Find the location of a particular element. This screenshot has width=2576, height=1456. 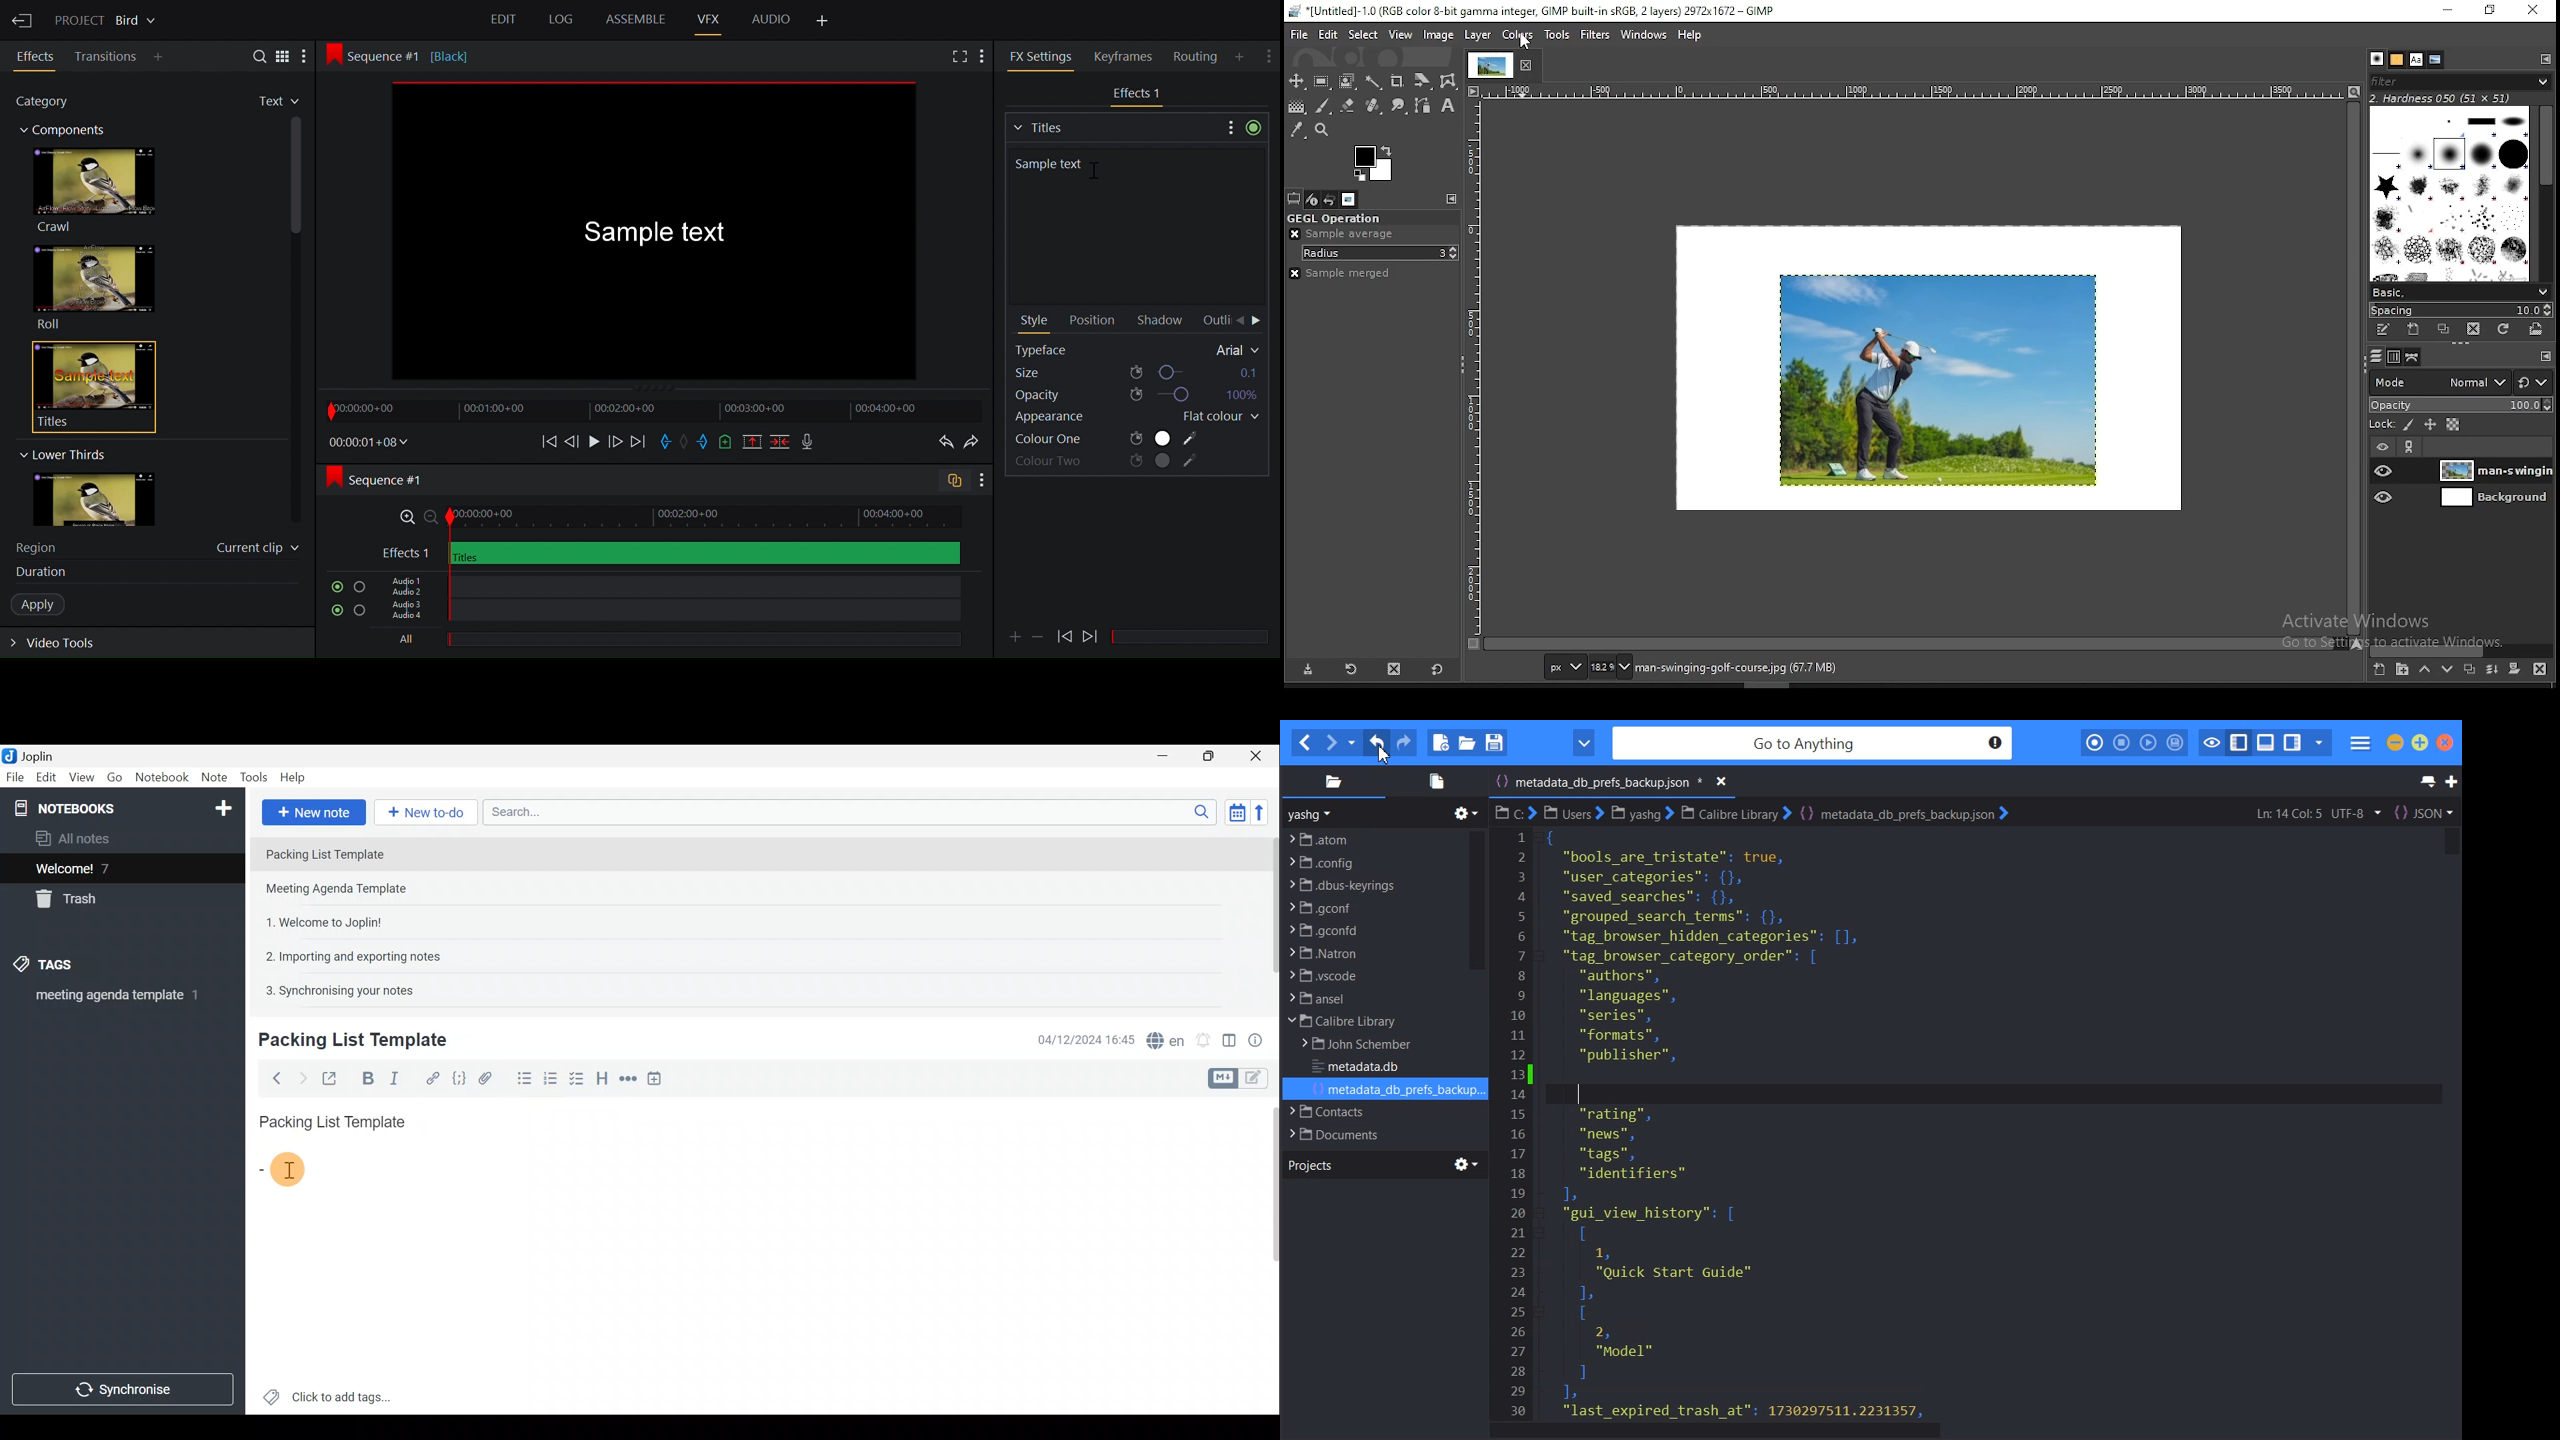

Cursor is located at coordinates (279, 1167).